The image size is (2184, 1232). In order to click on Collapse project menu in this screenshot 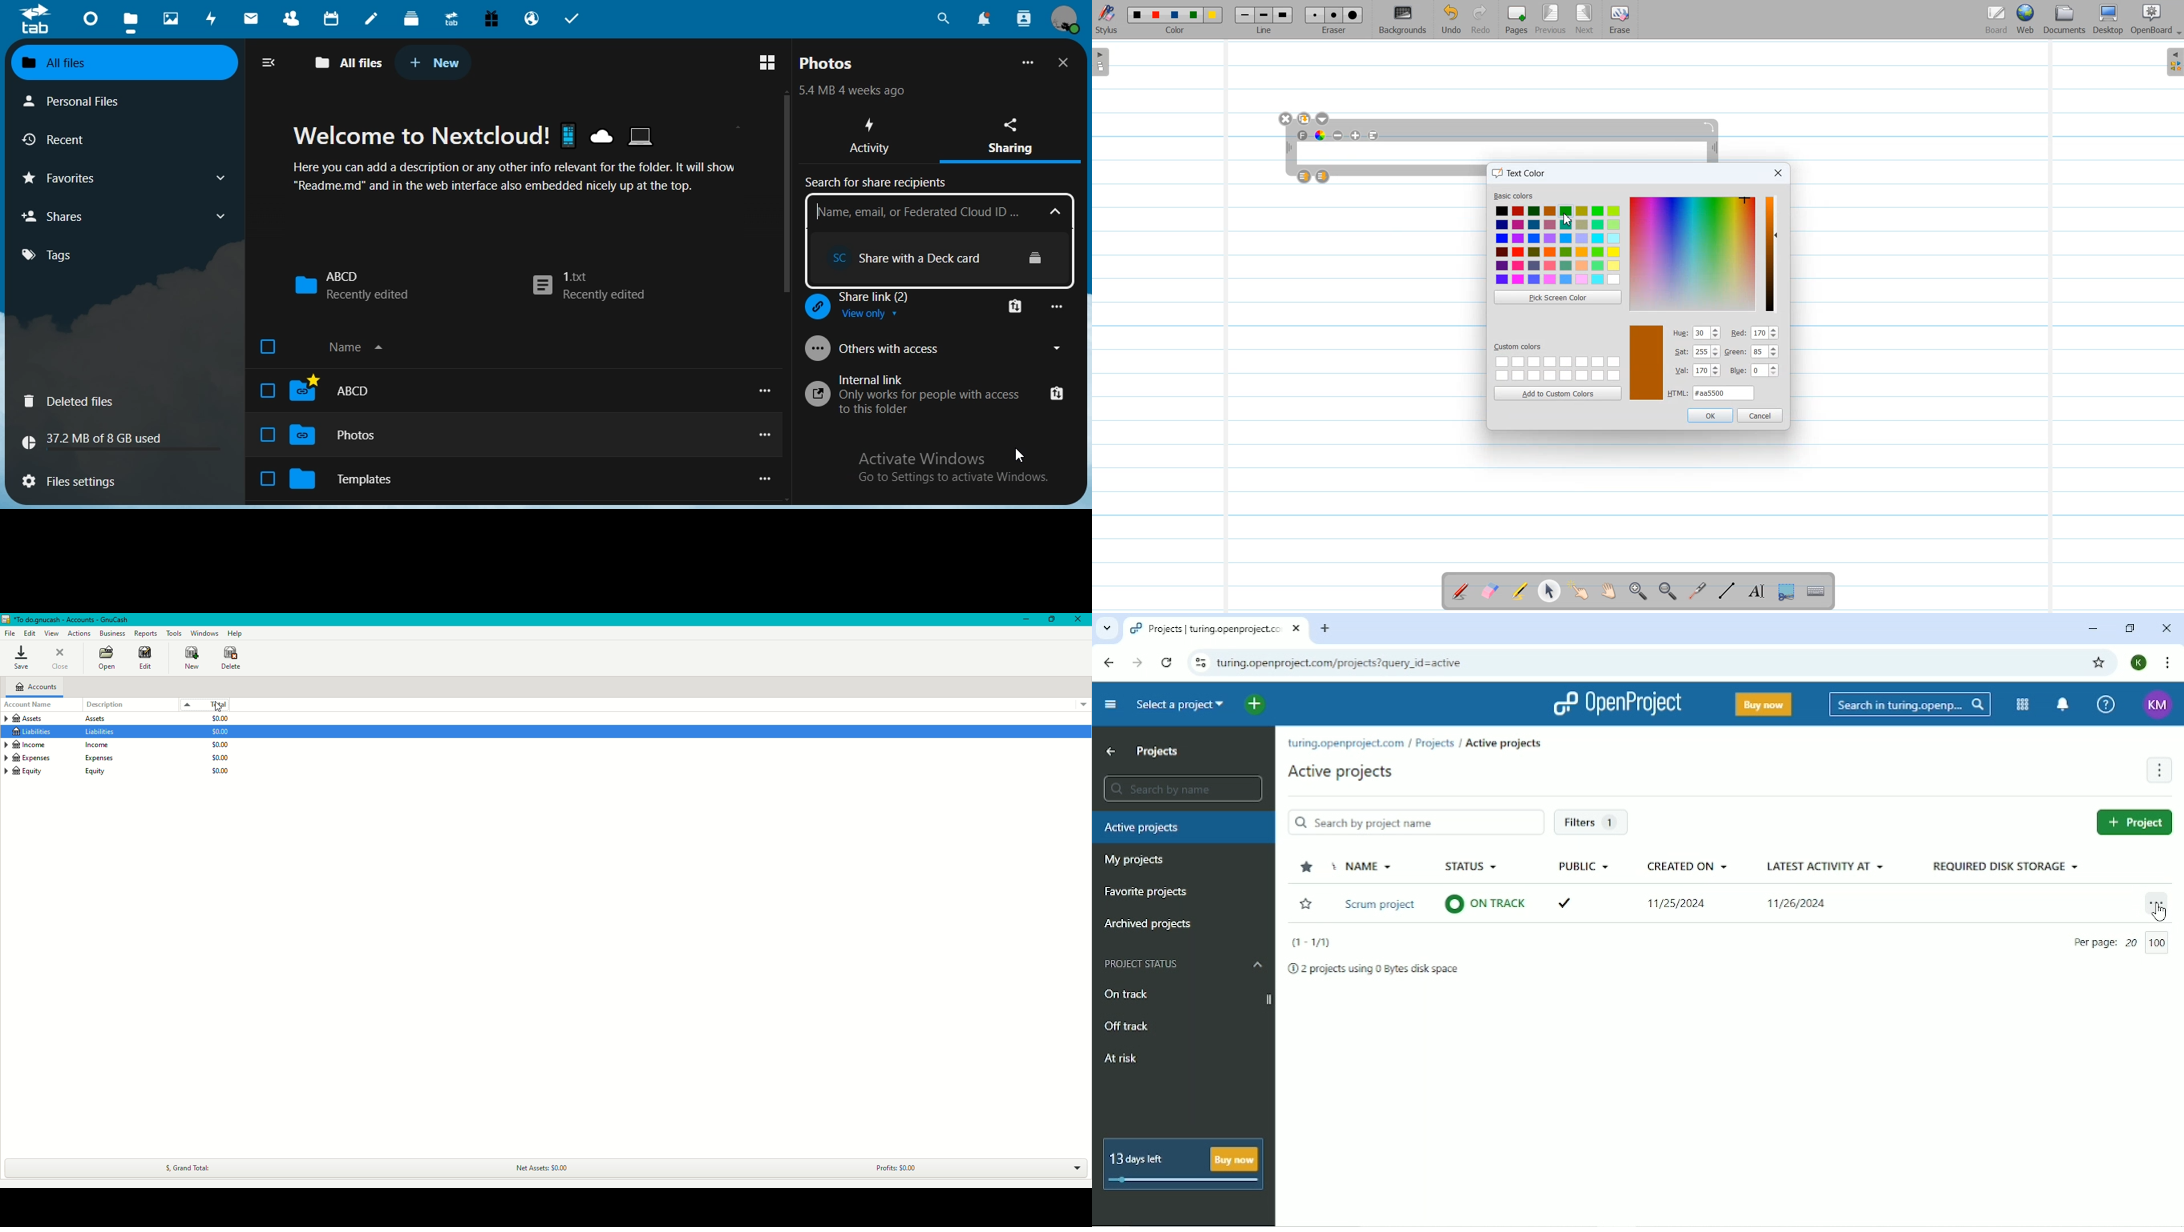, I will do `click(1111, 705)`.